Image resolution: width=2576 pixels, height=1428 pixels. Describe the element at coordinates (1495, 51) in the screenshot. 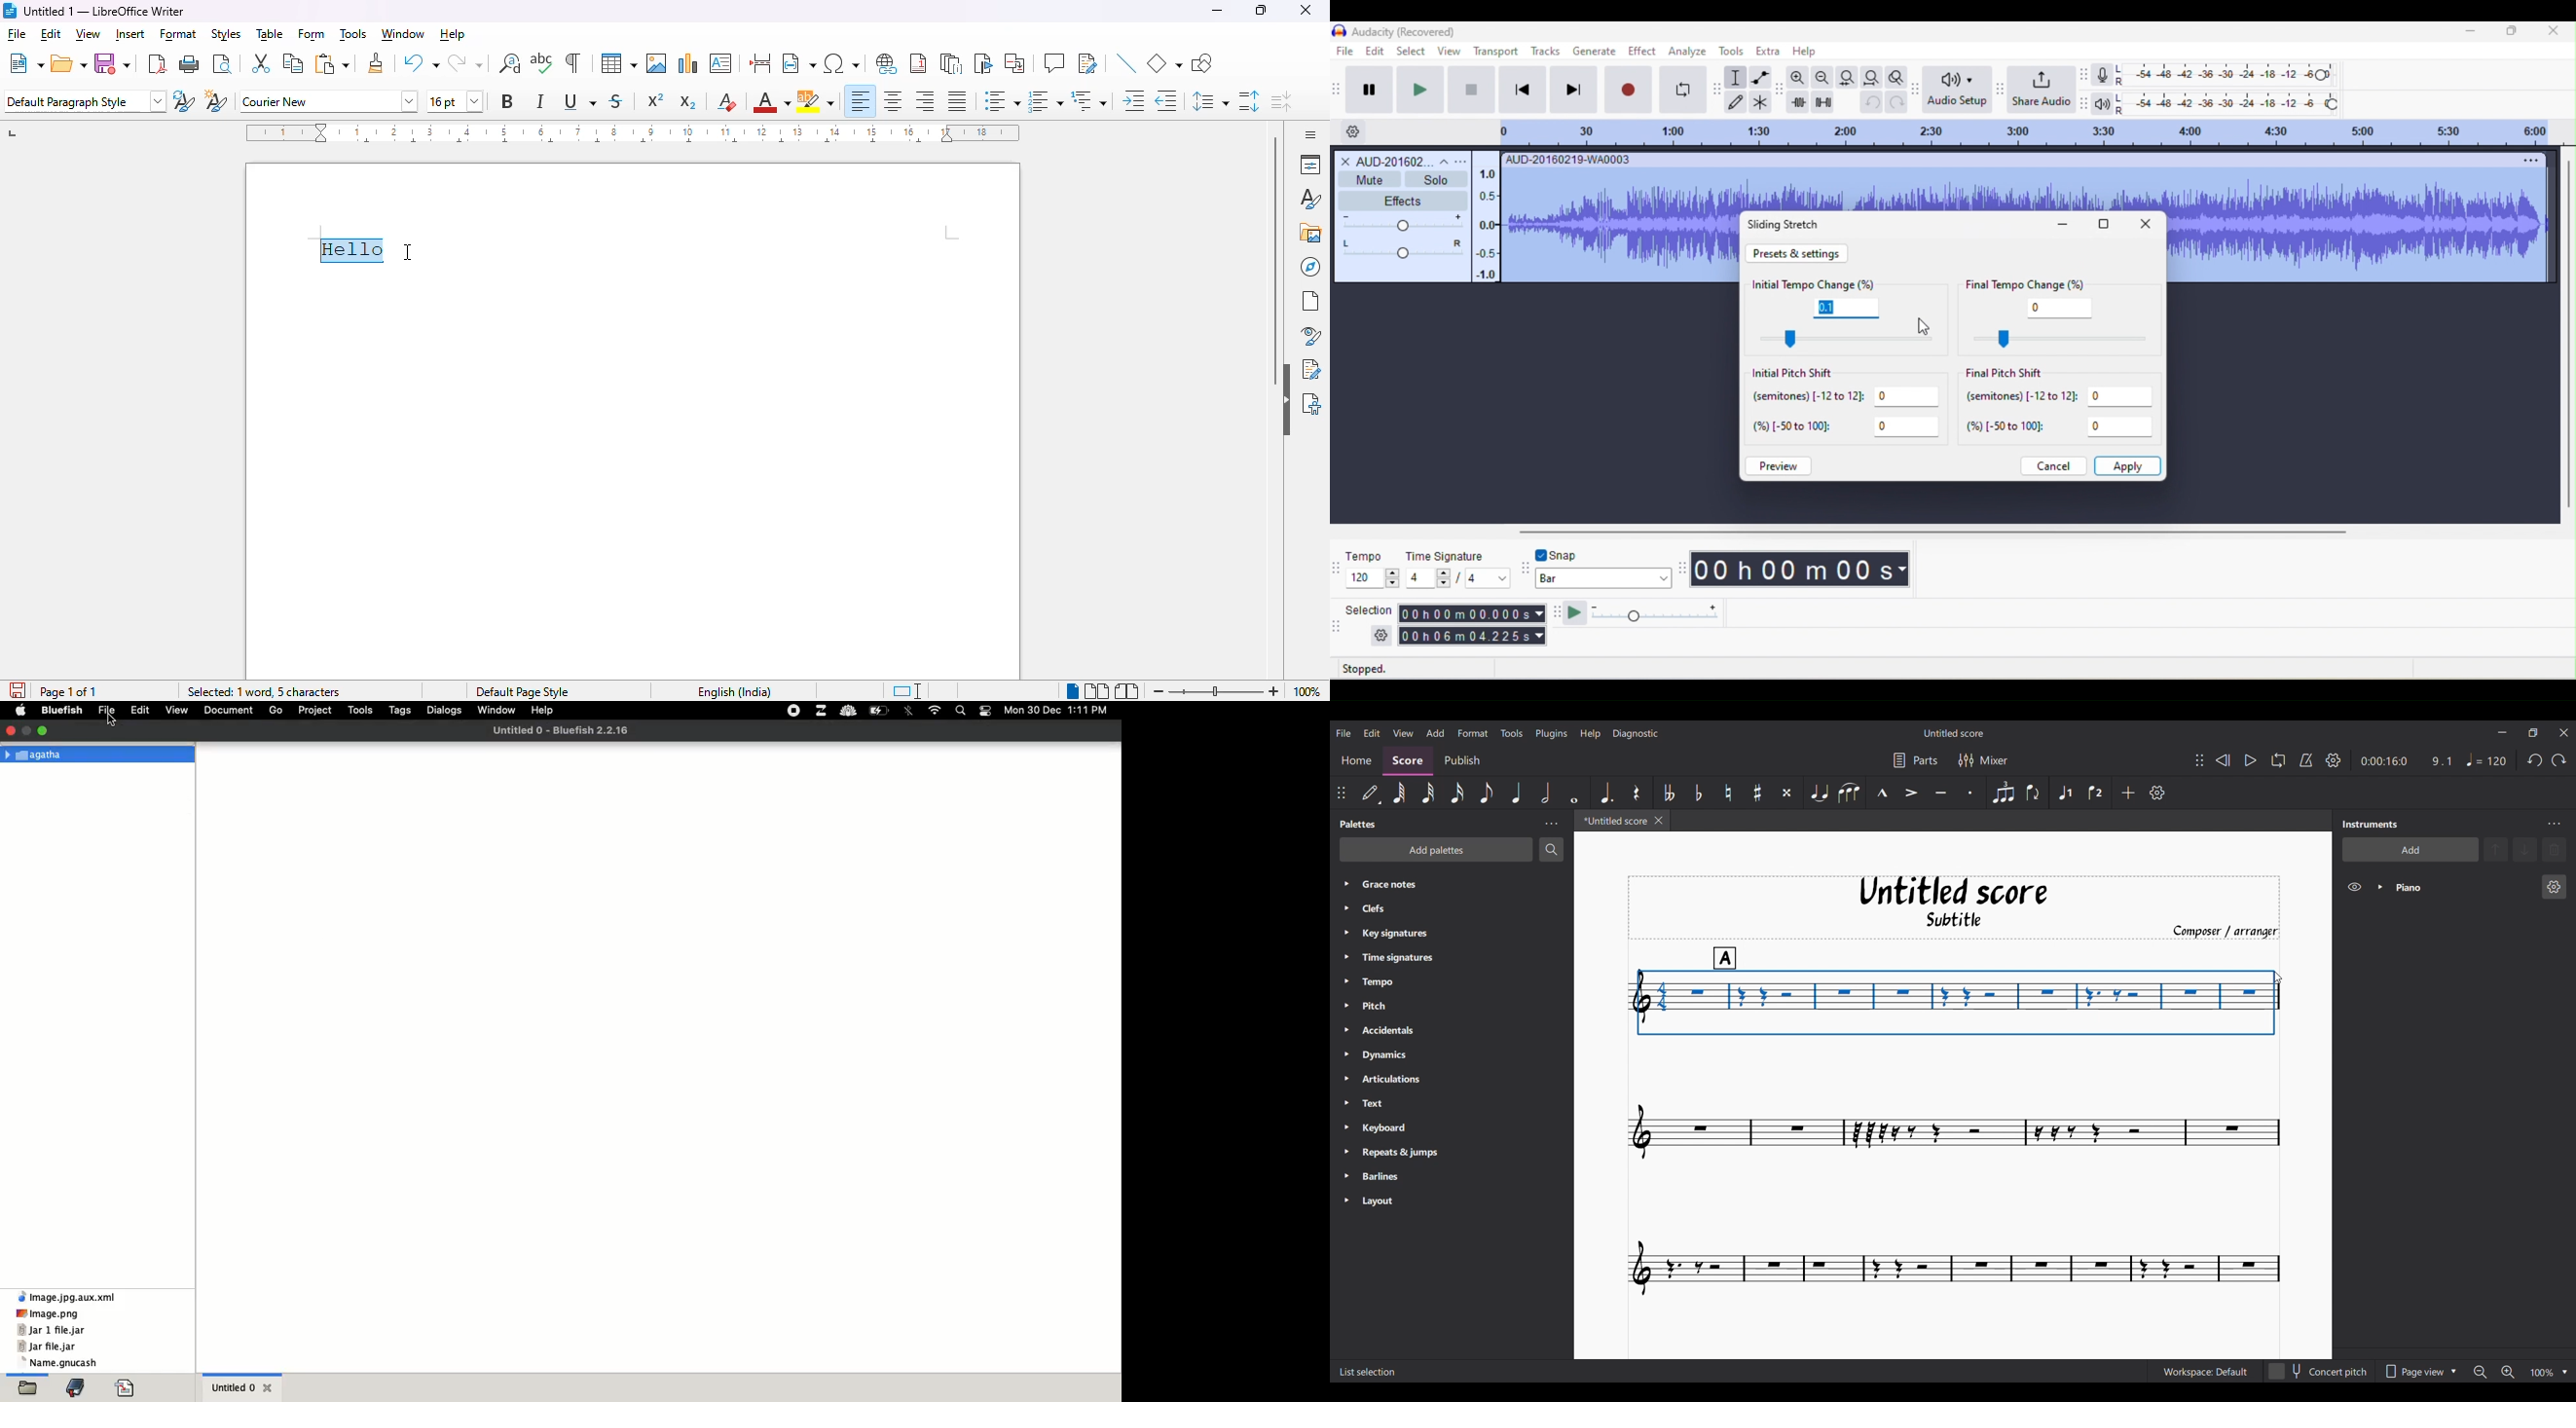

I see `transport` at that location.